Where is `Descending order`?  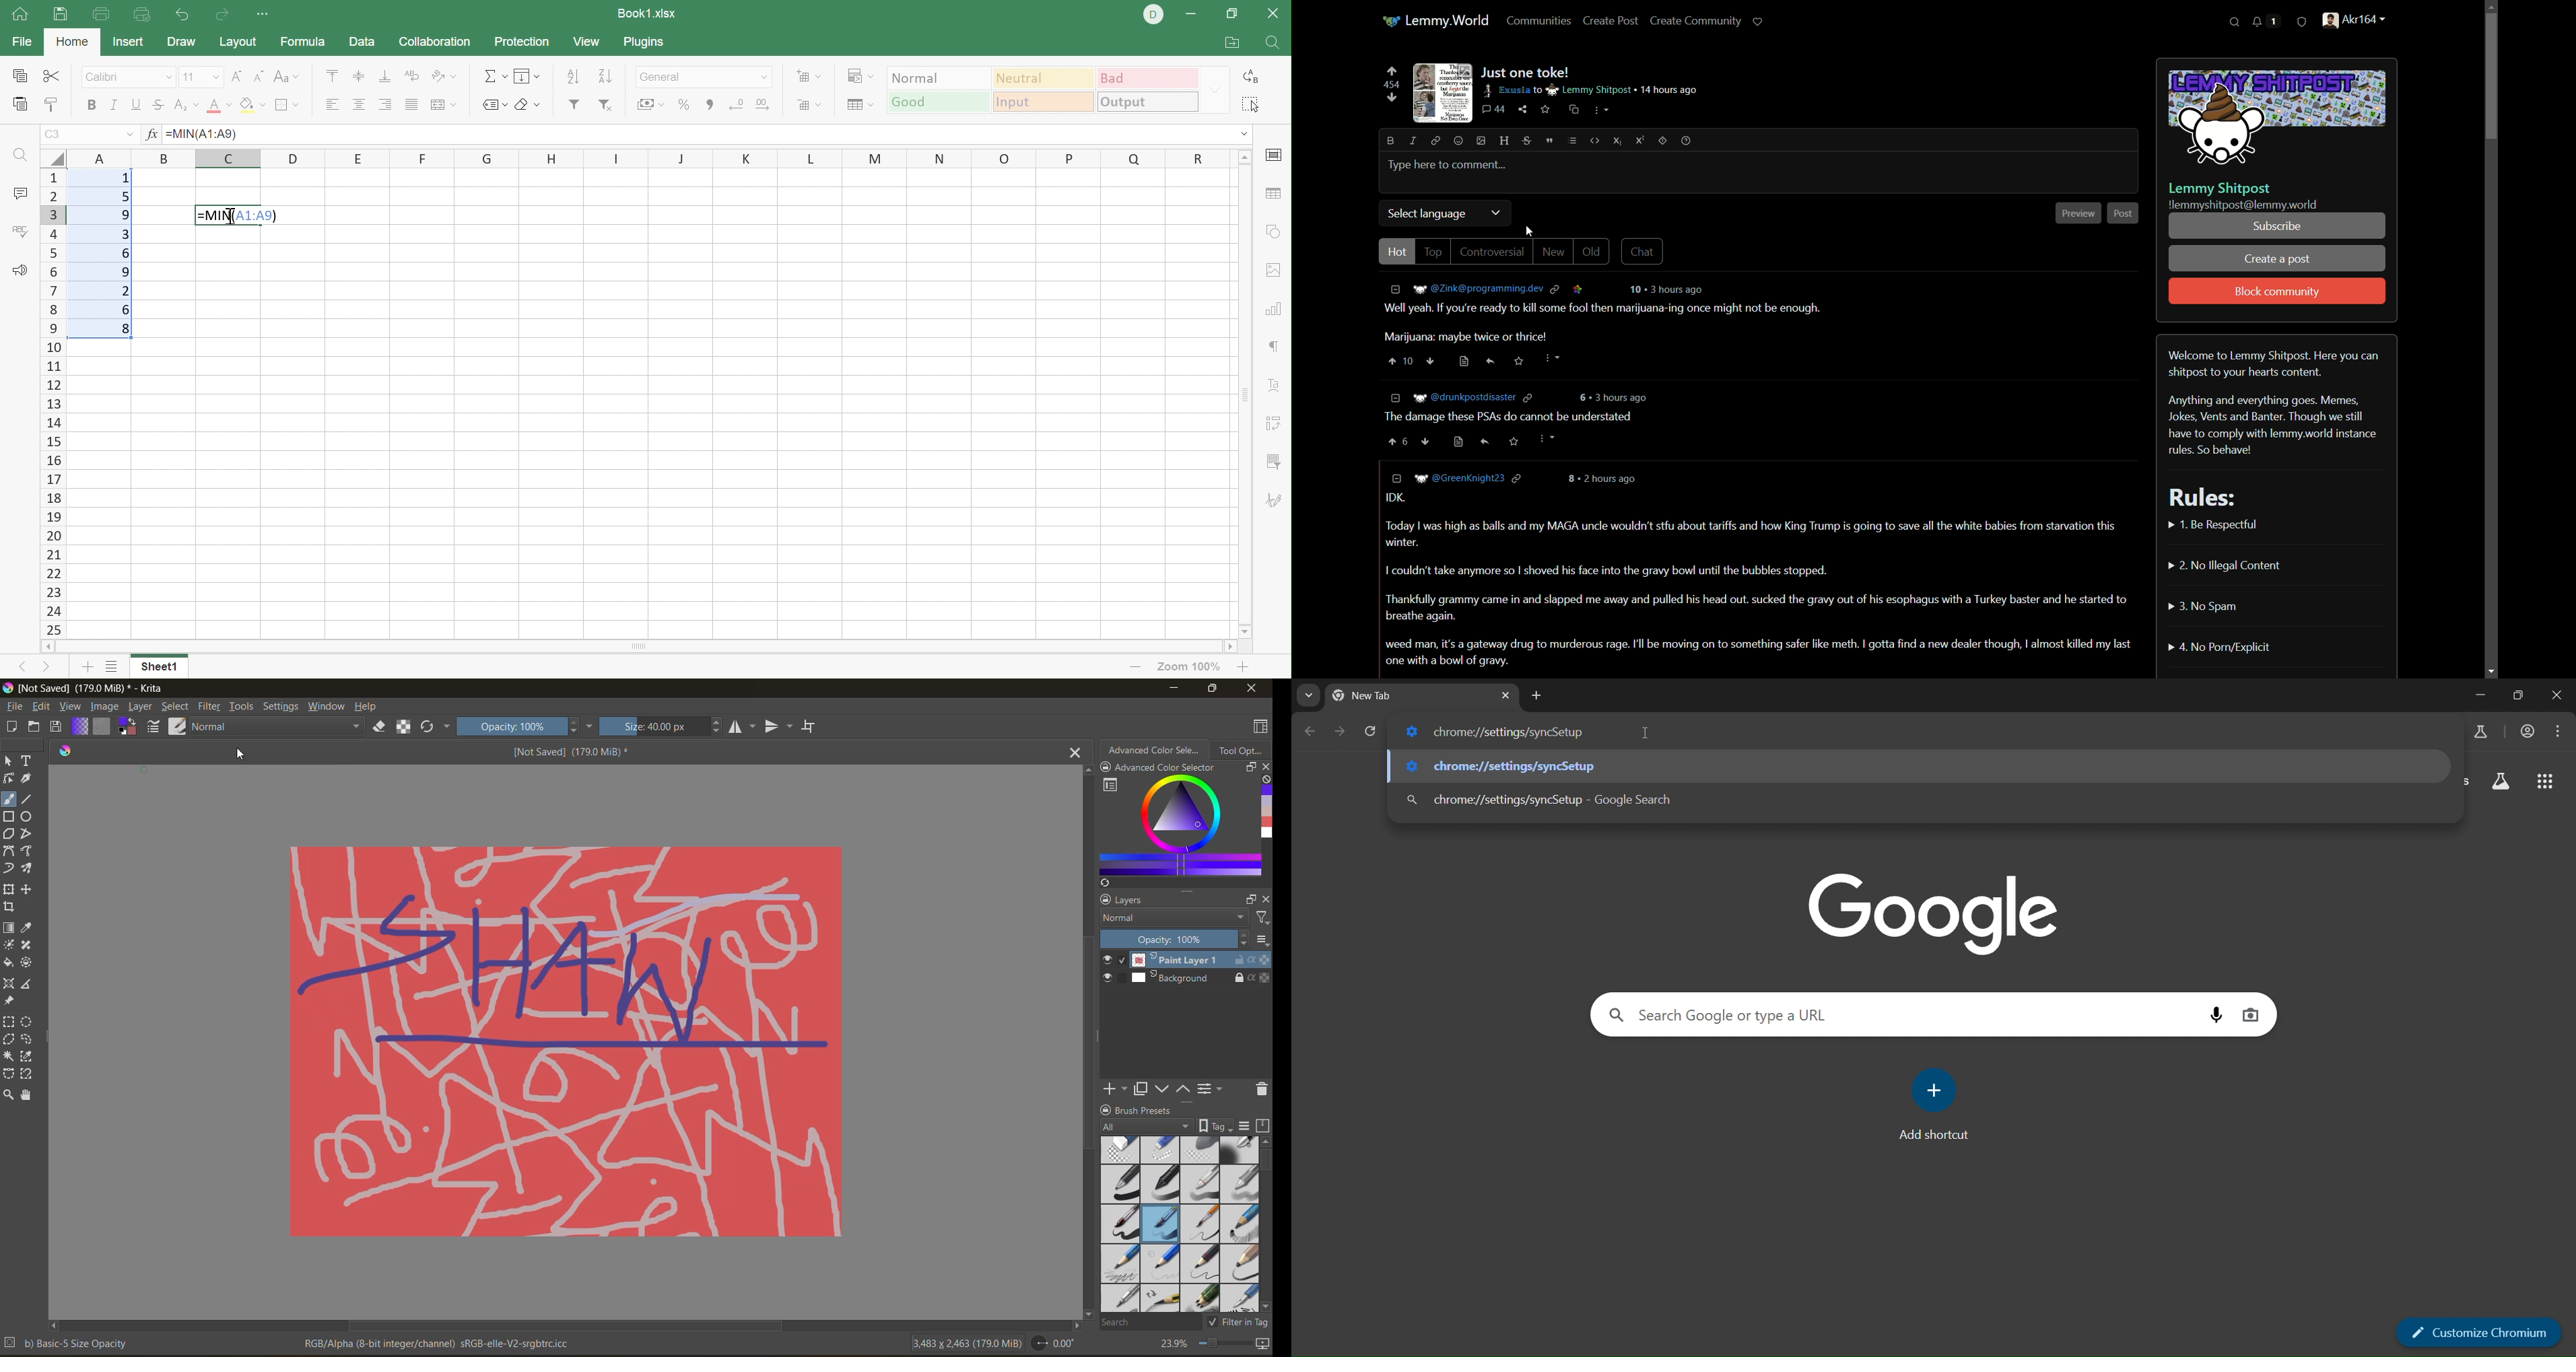 Descending order is located at coordinates (606, 77).